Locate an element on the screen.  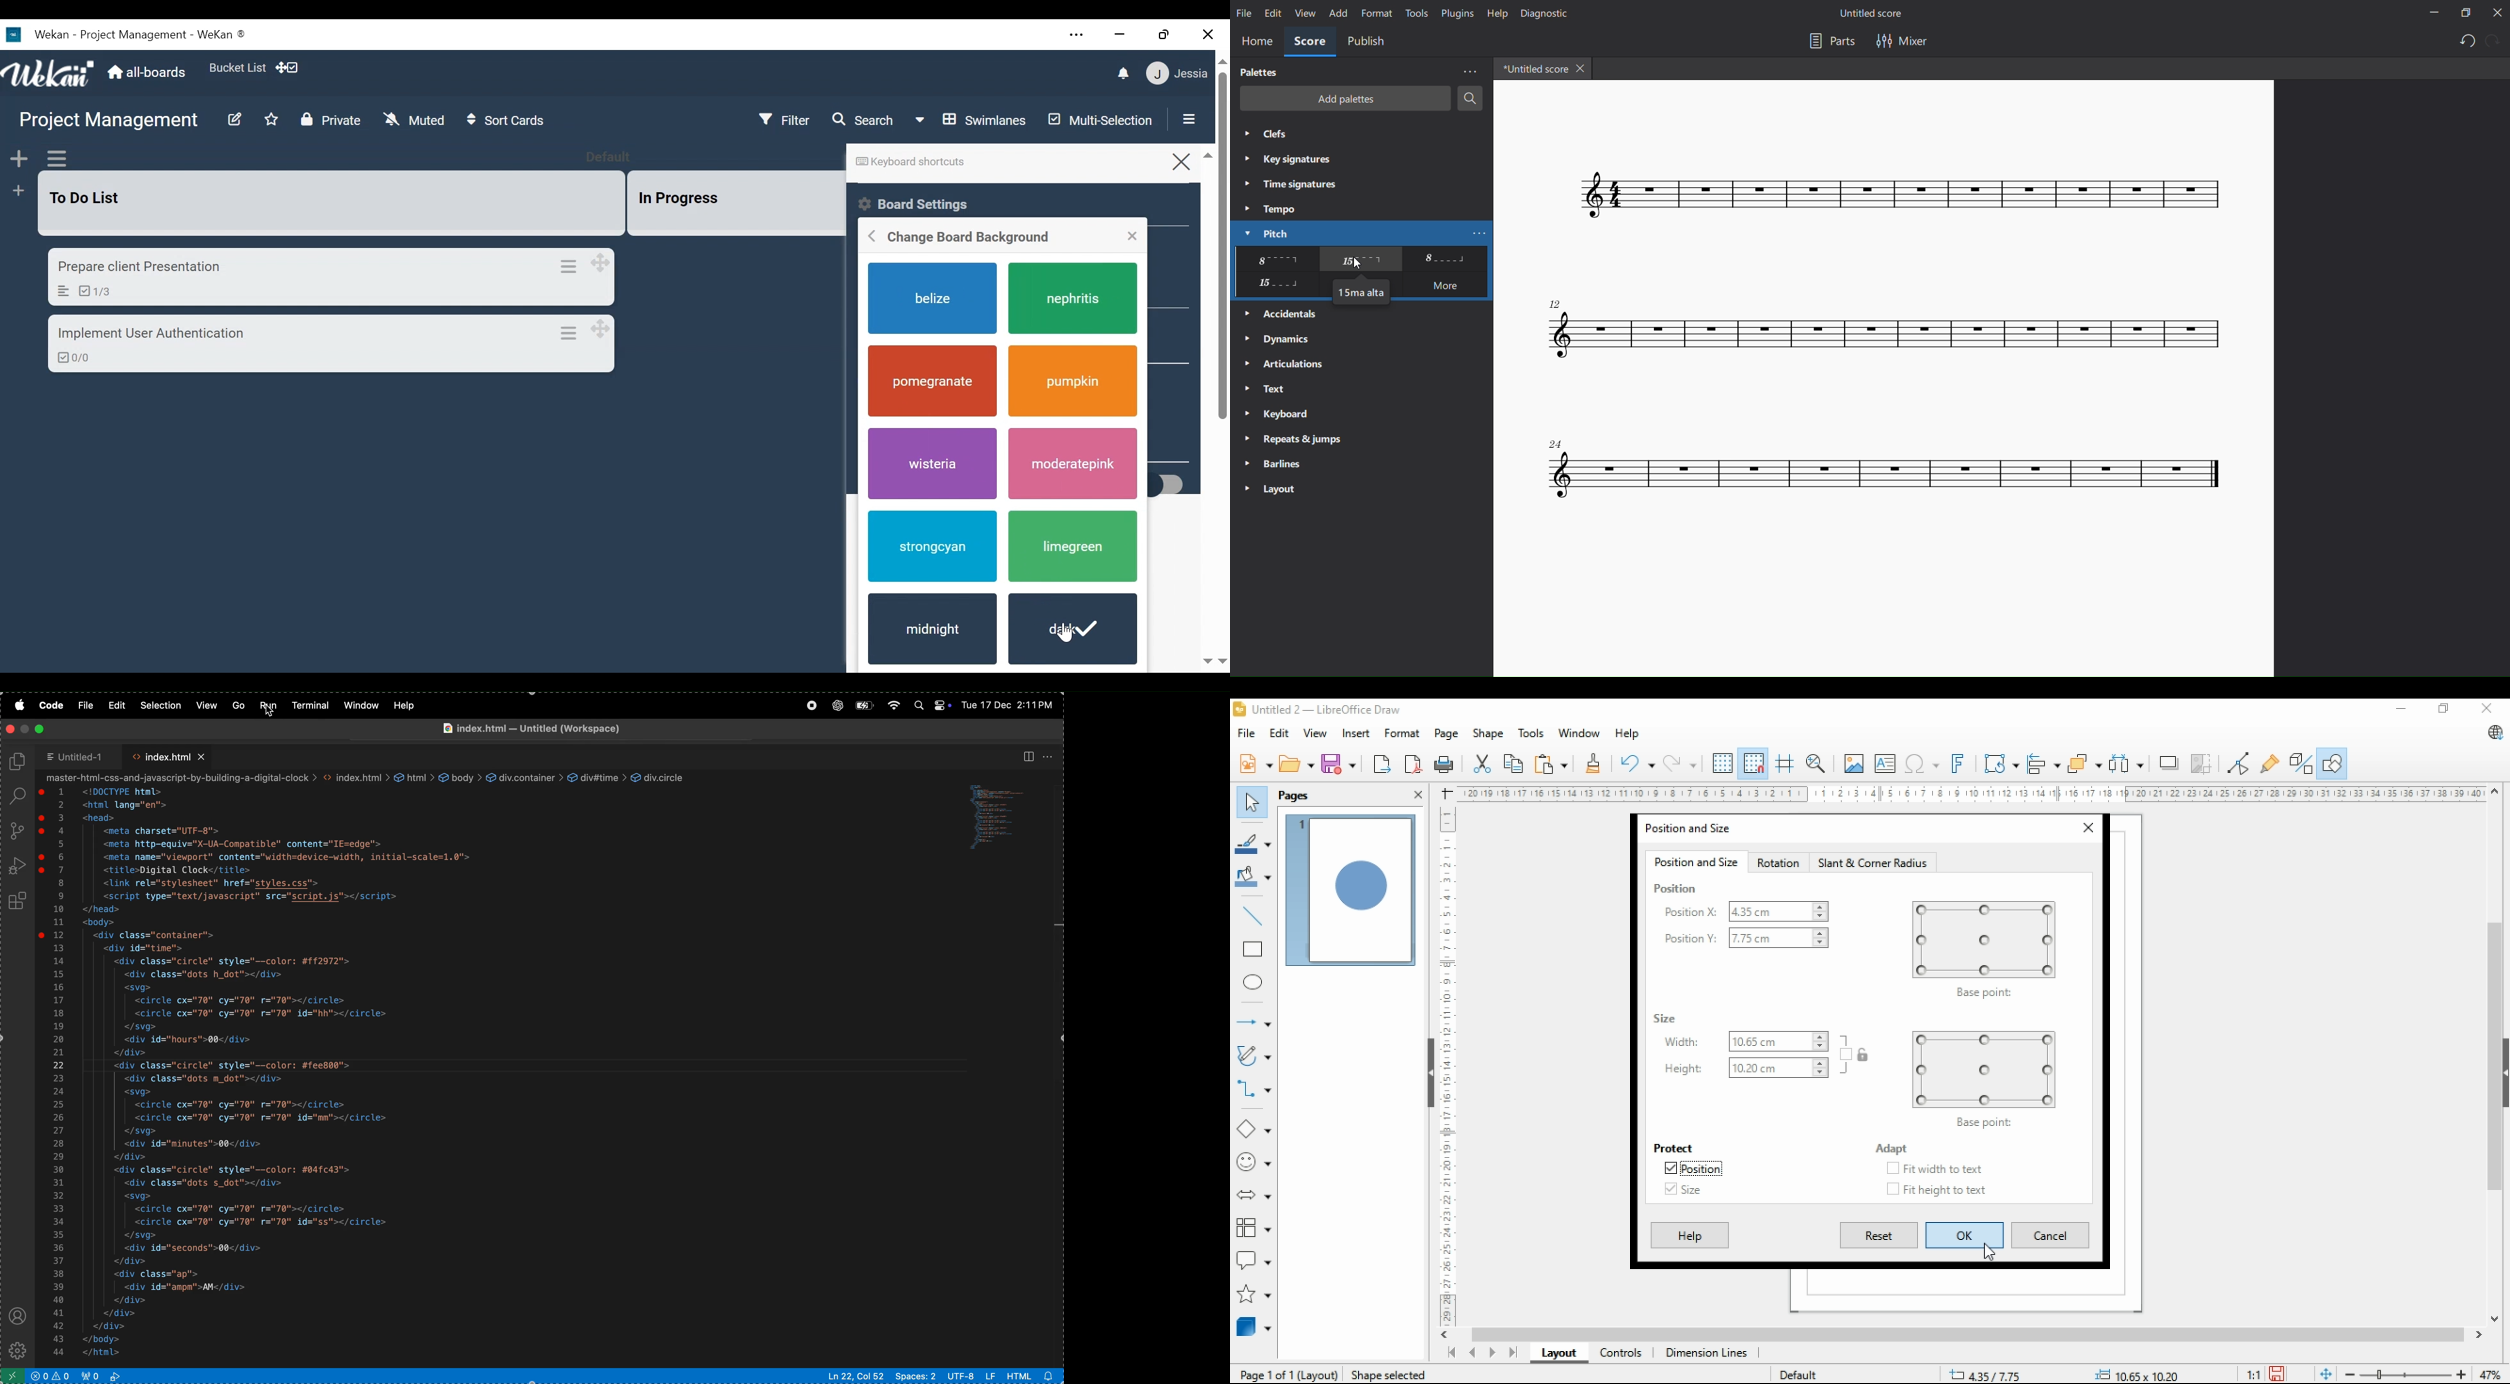
Home (all-boards) is located at coordinates (149, 72).